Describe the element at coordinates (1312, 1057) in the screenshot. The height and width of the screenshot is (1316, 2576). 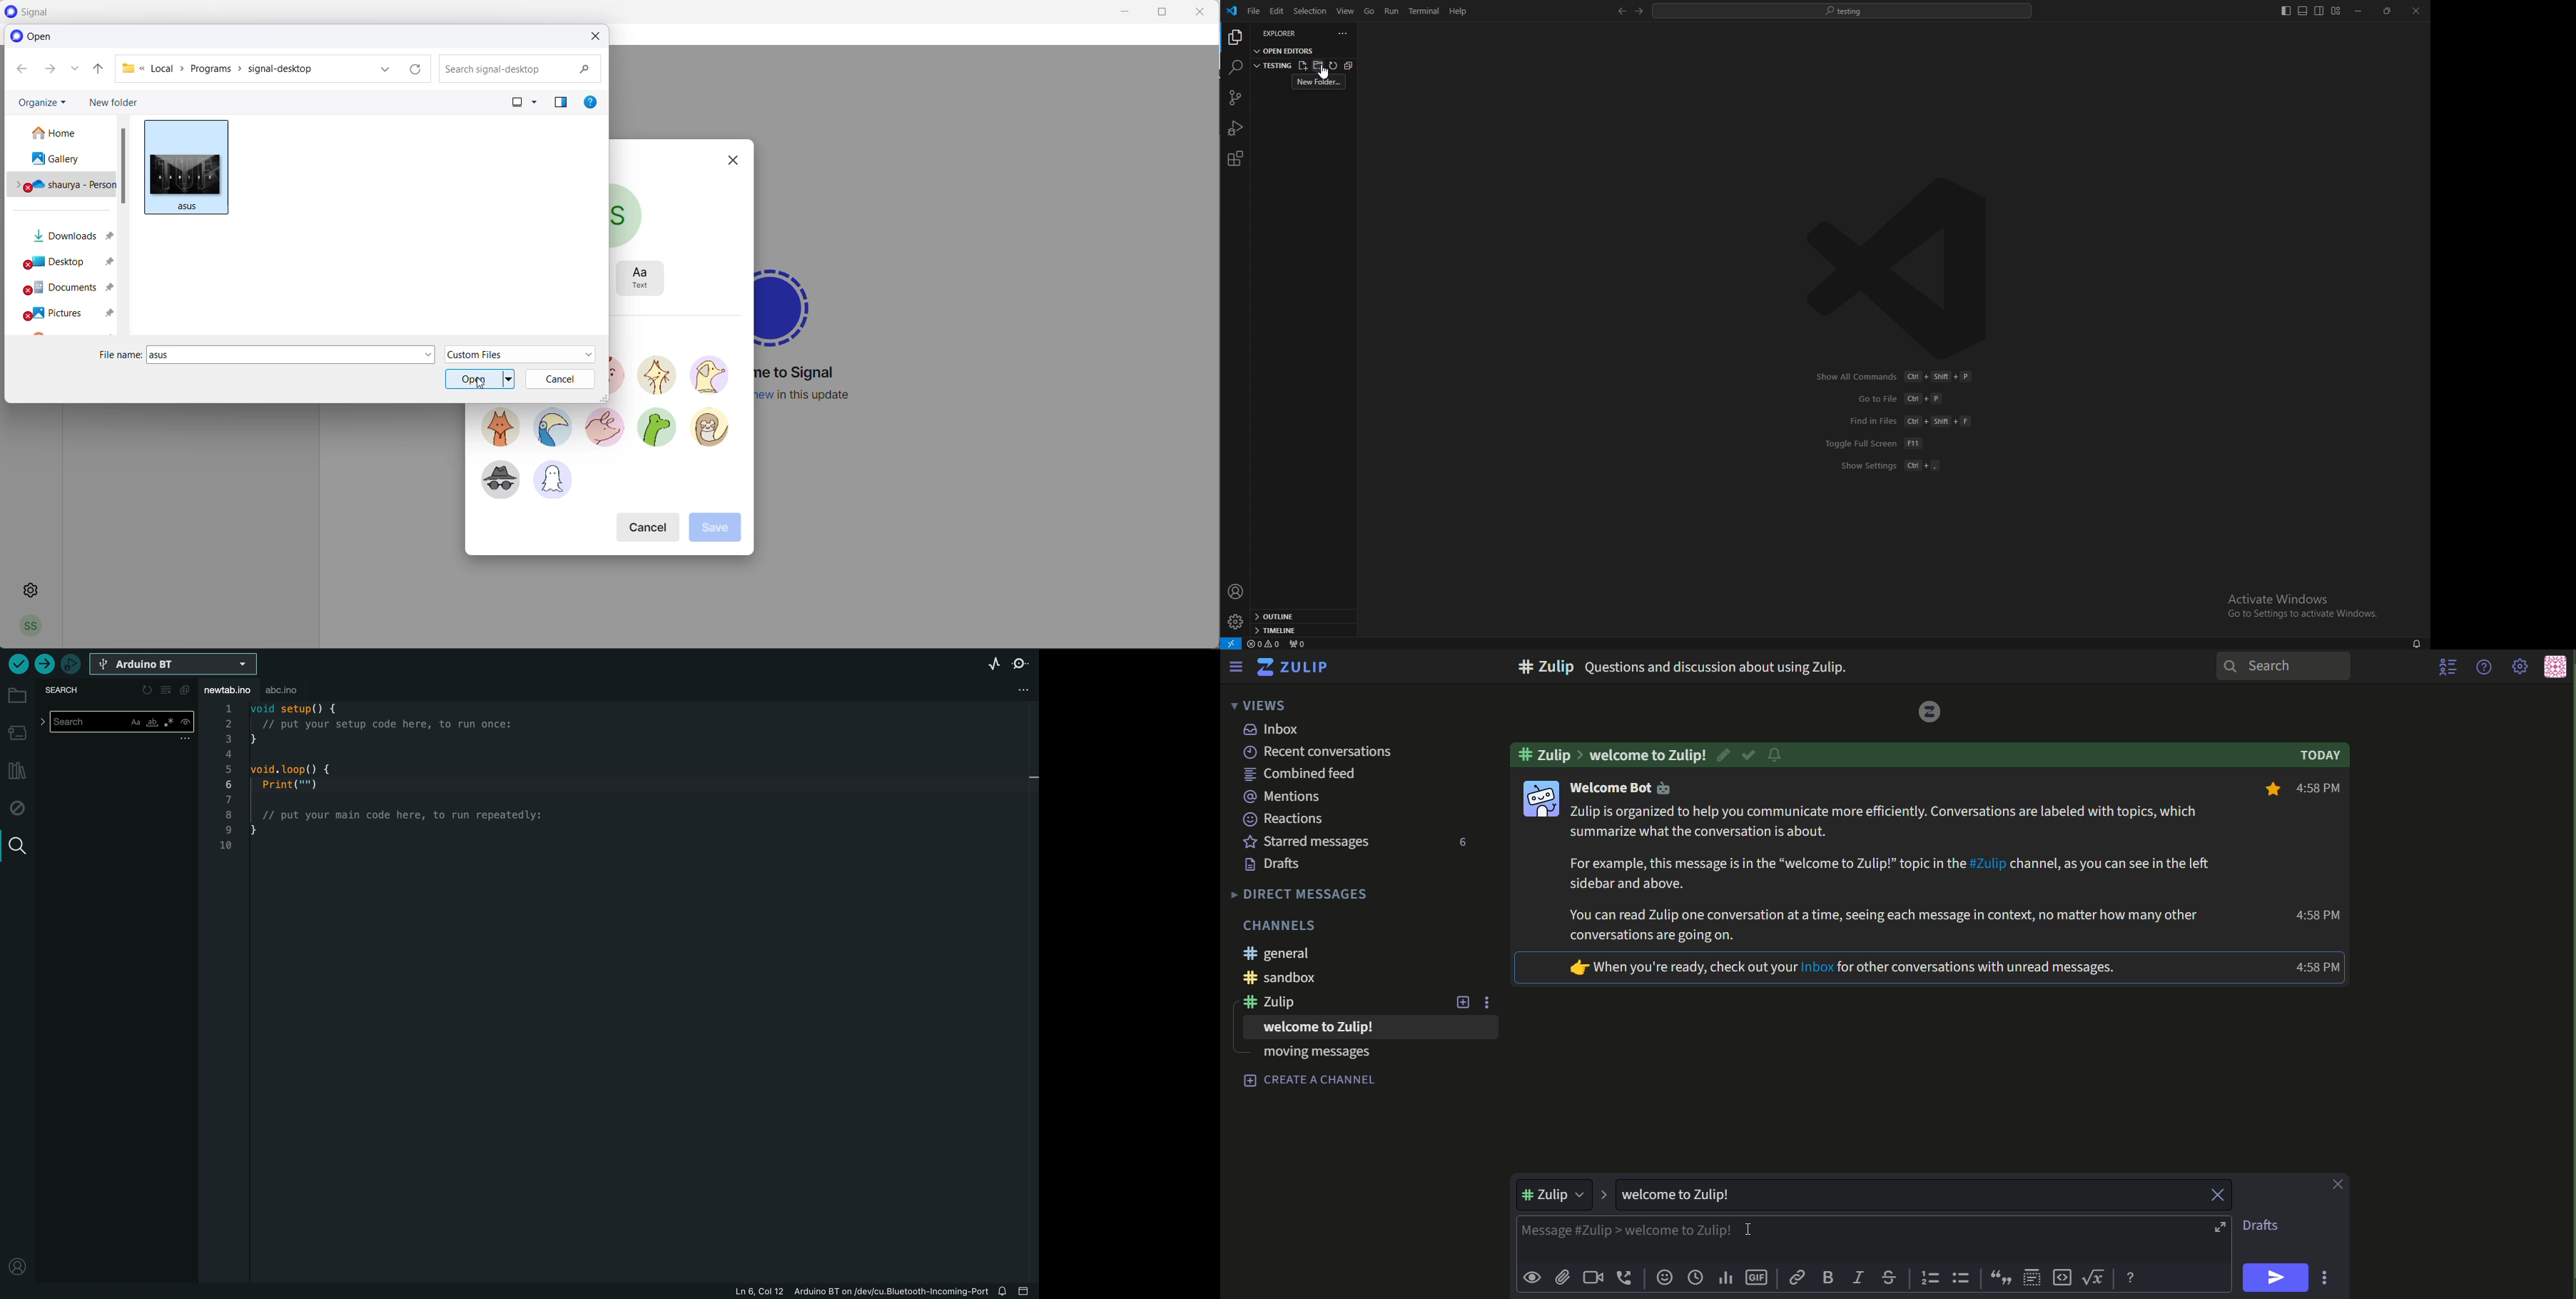
I see `text` at that location.